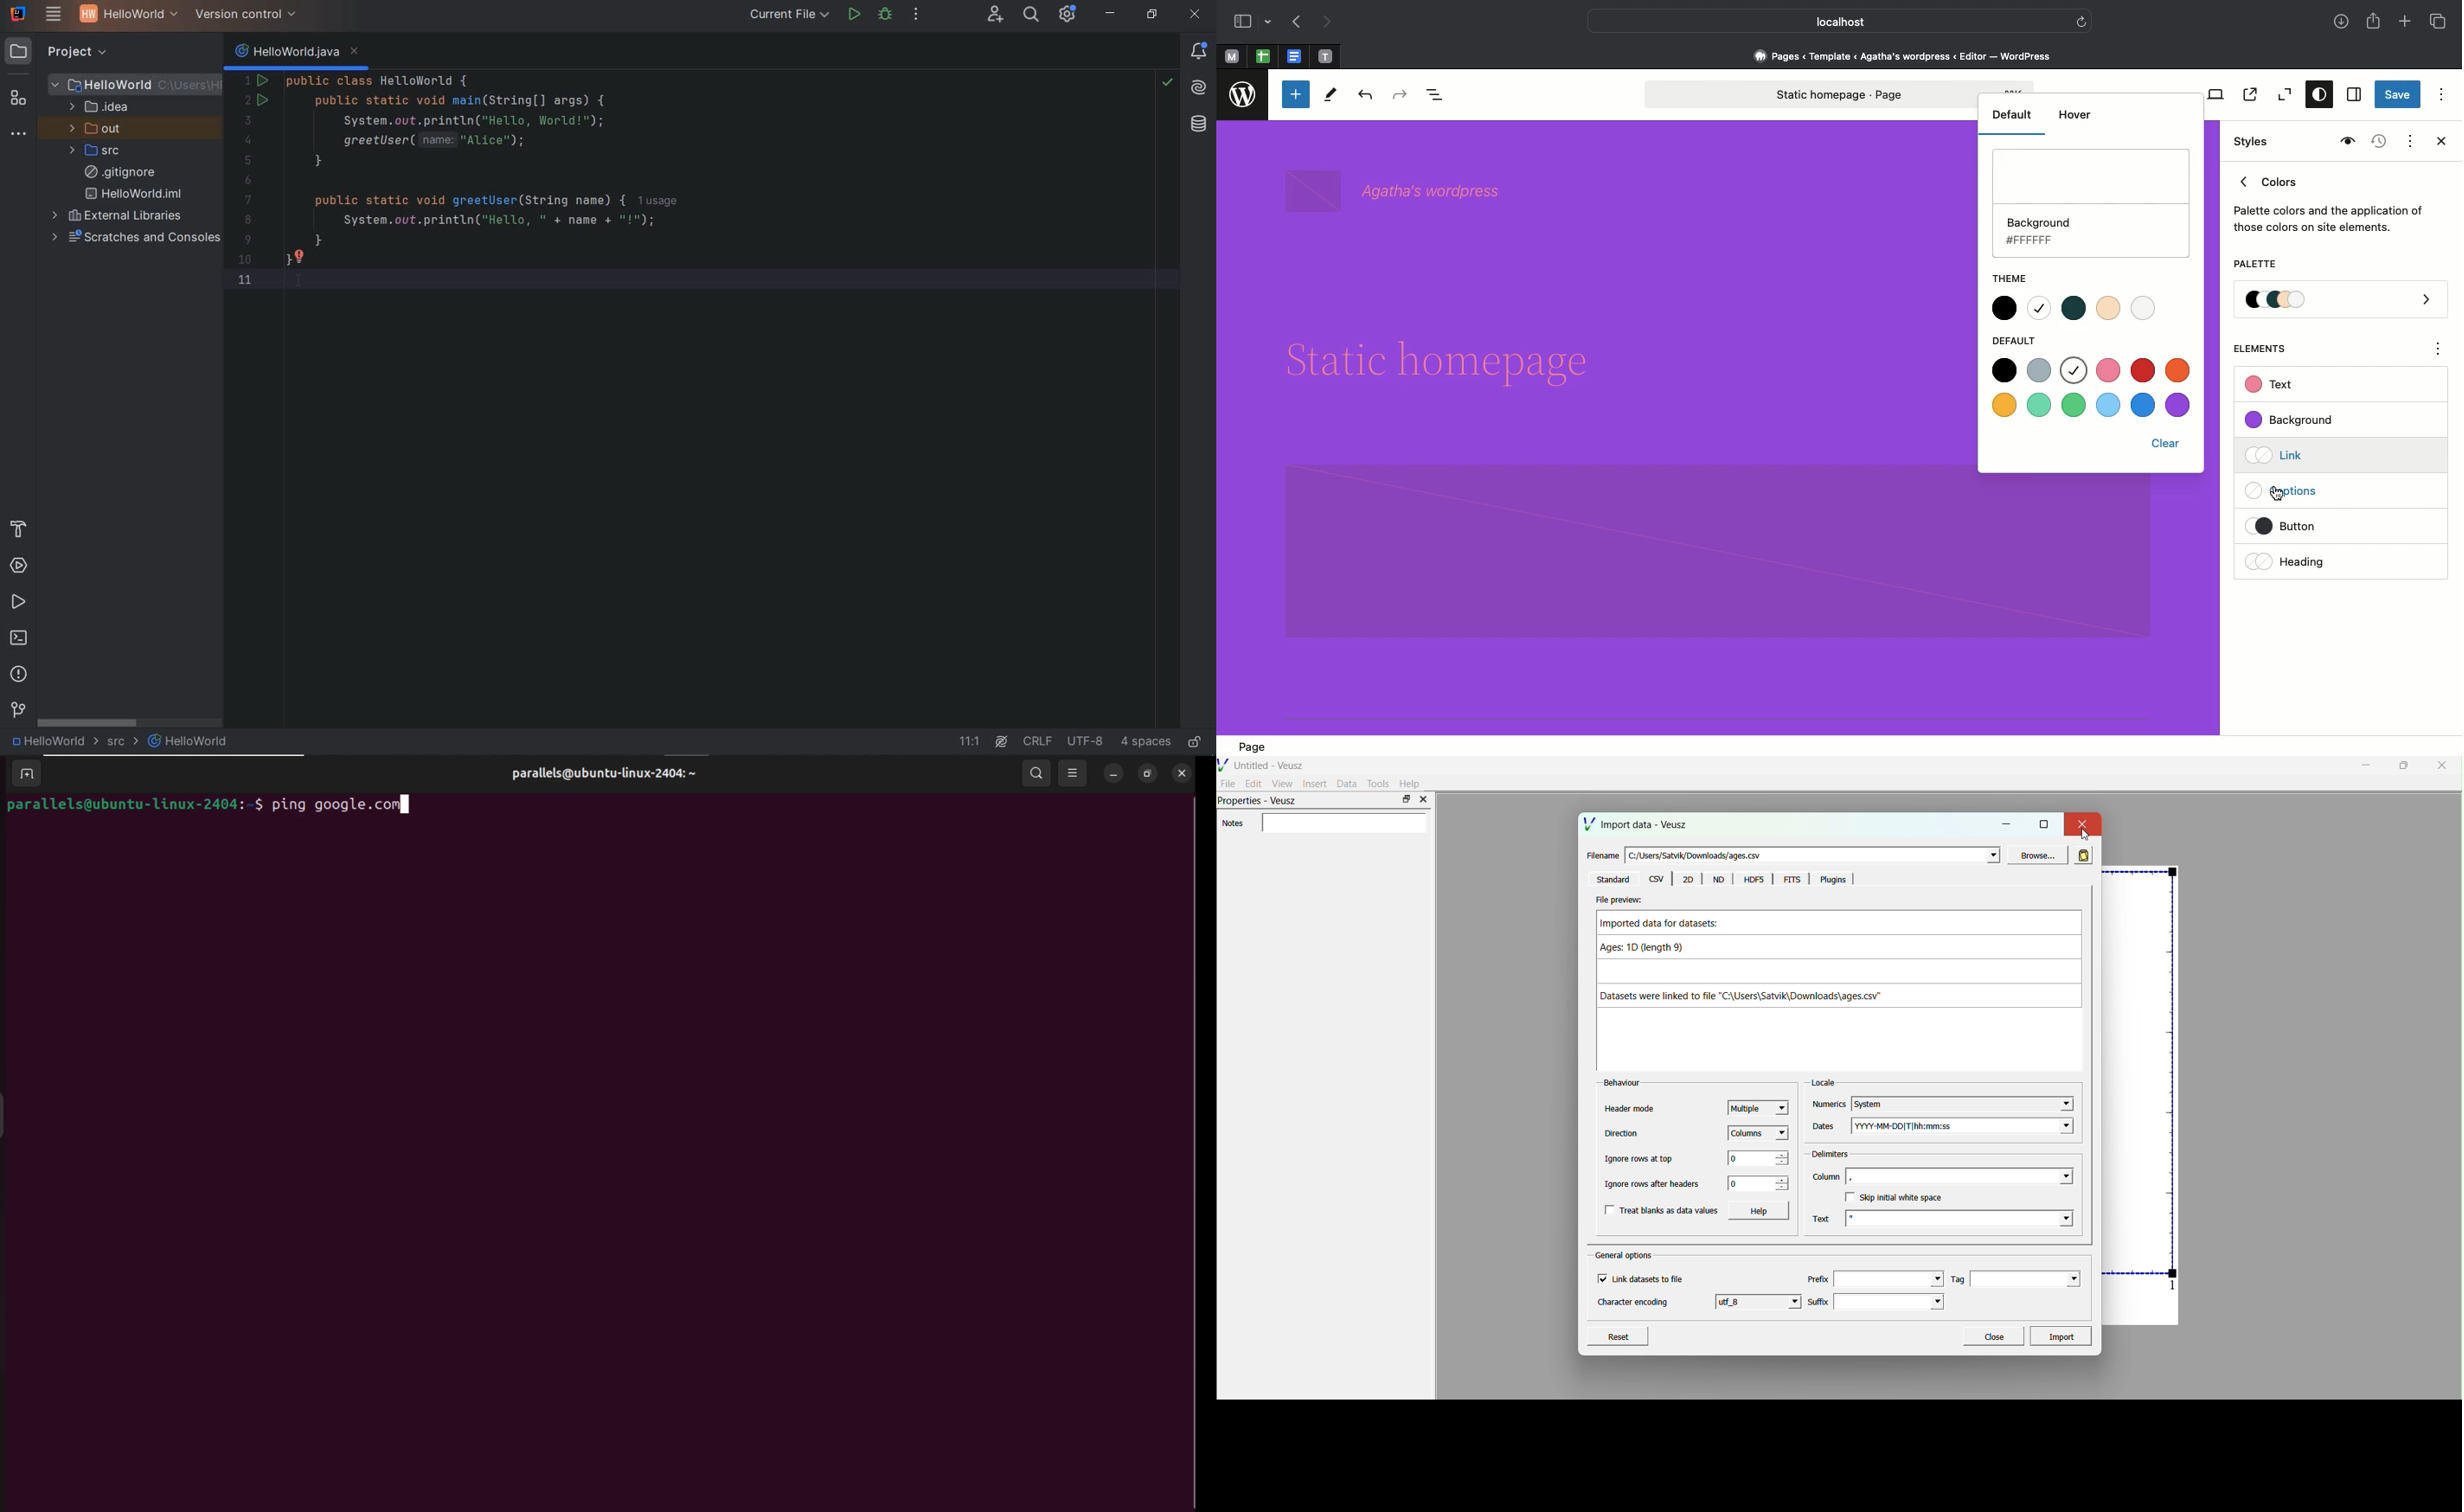  I want to click on Button, so click(2297, 526).